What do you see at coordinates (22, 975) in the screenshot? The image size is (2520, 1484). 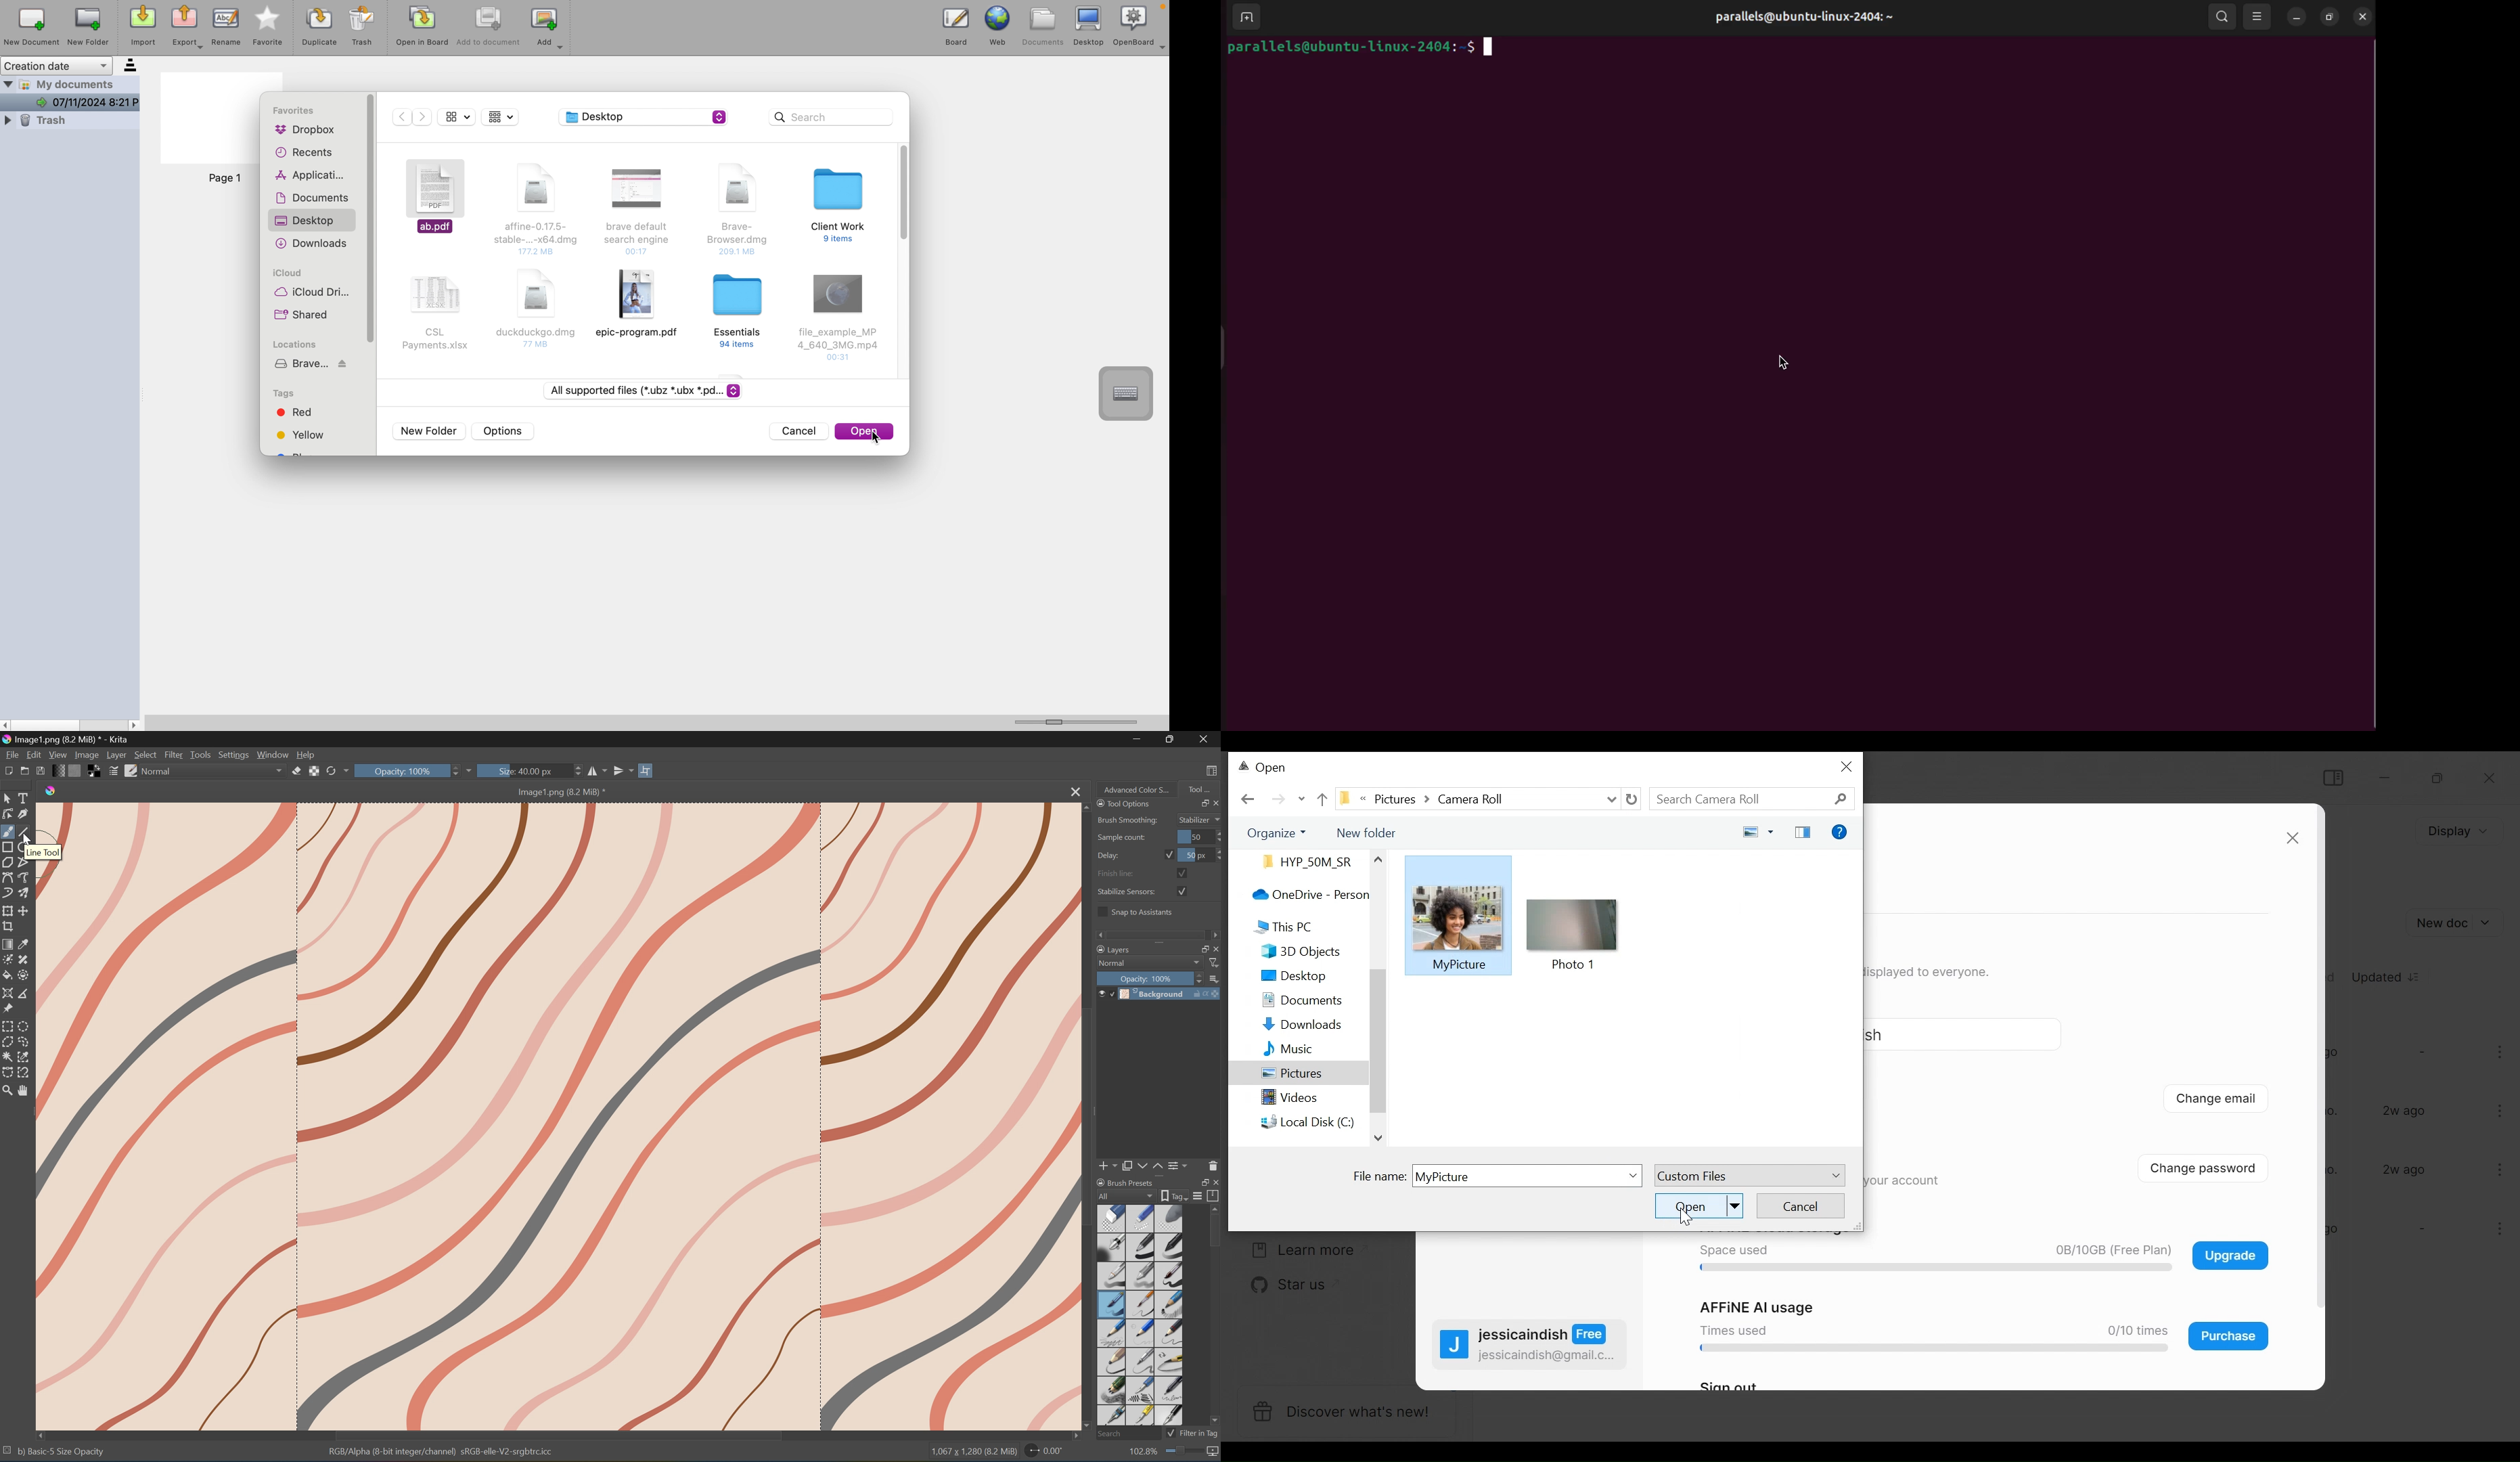 I see `Enclose and fill tool` at bounding box center [22, 975].